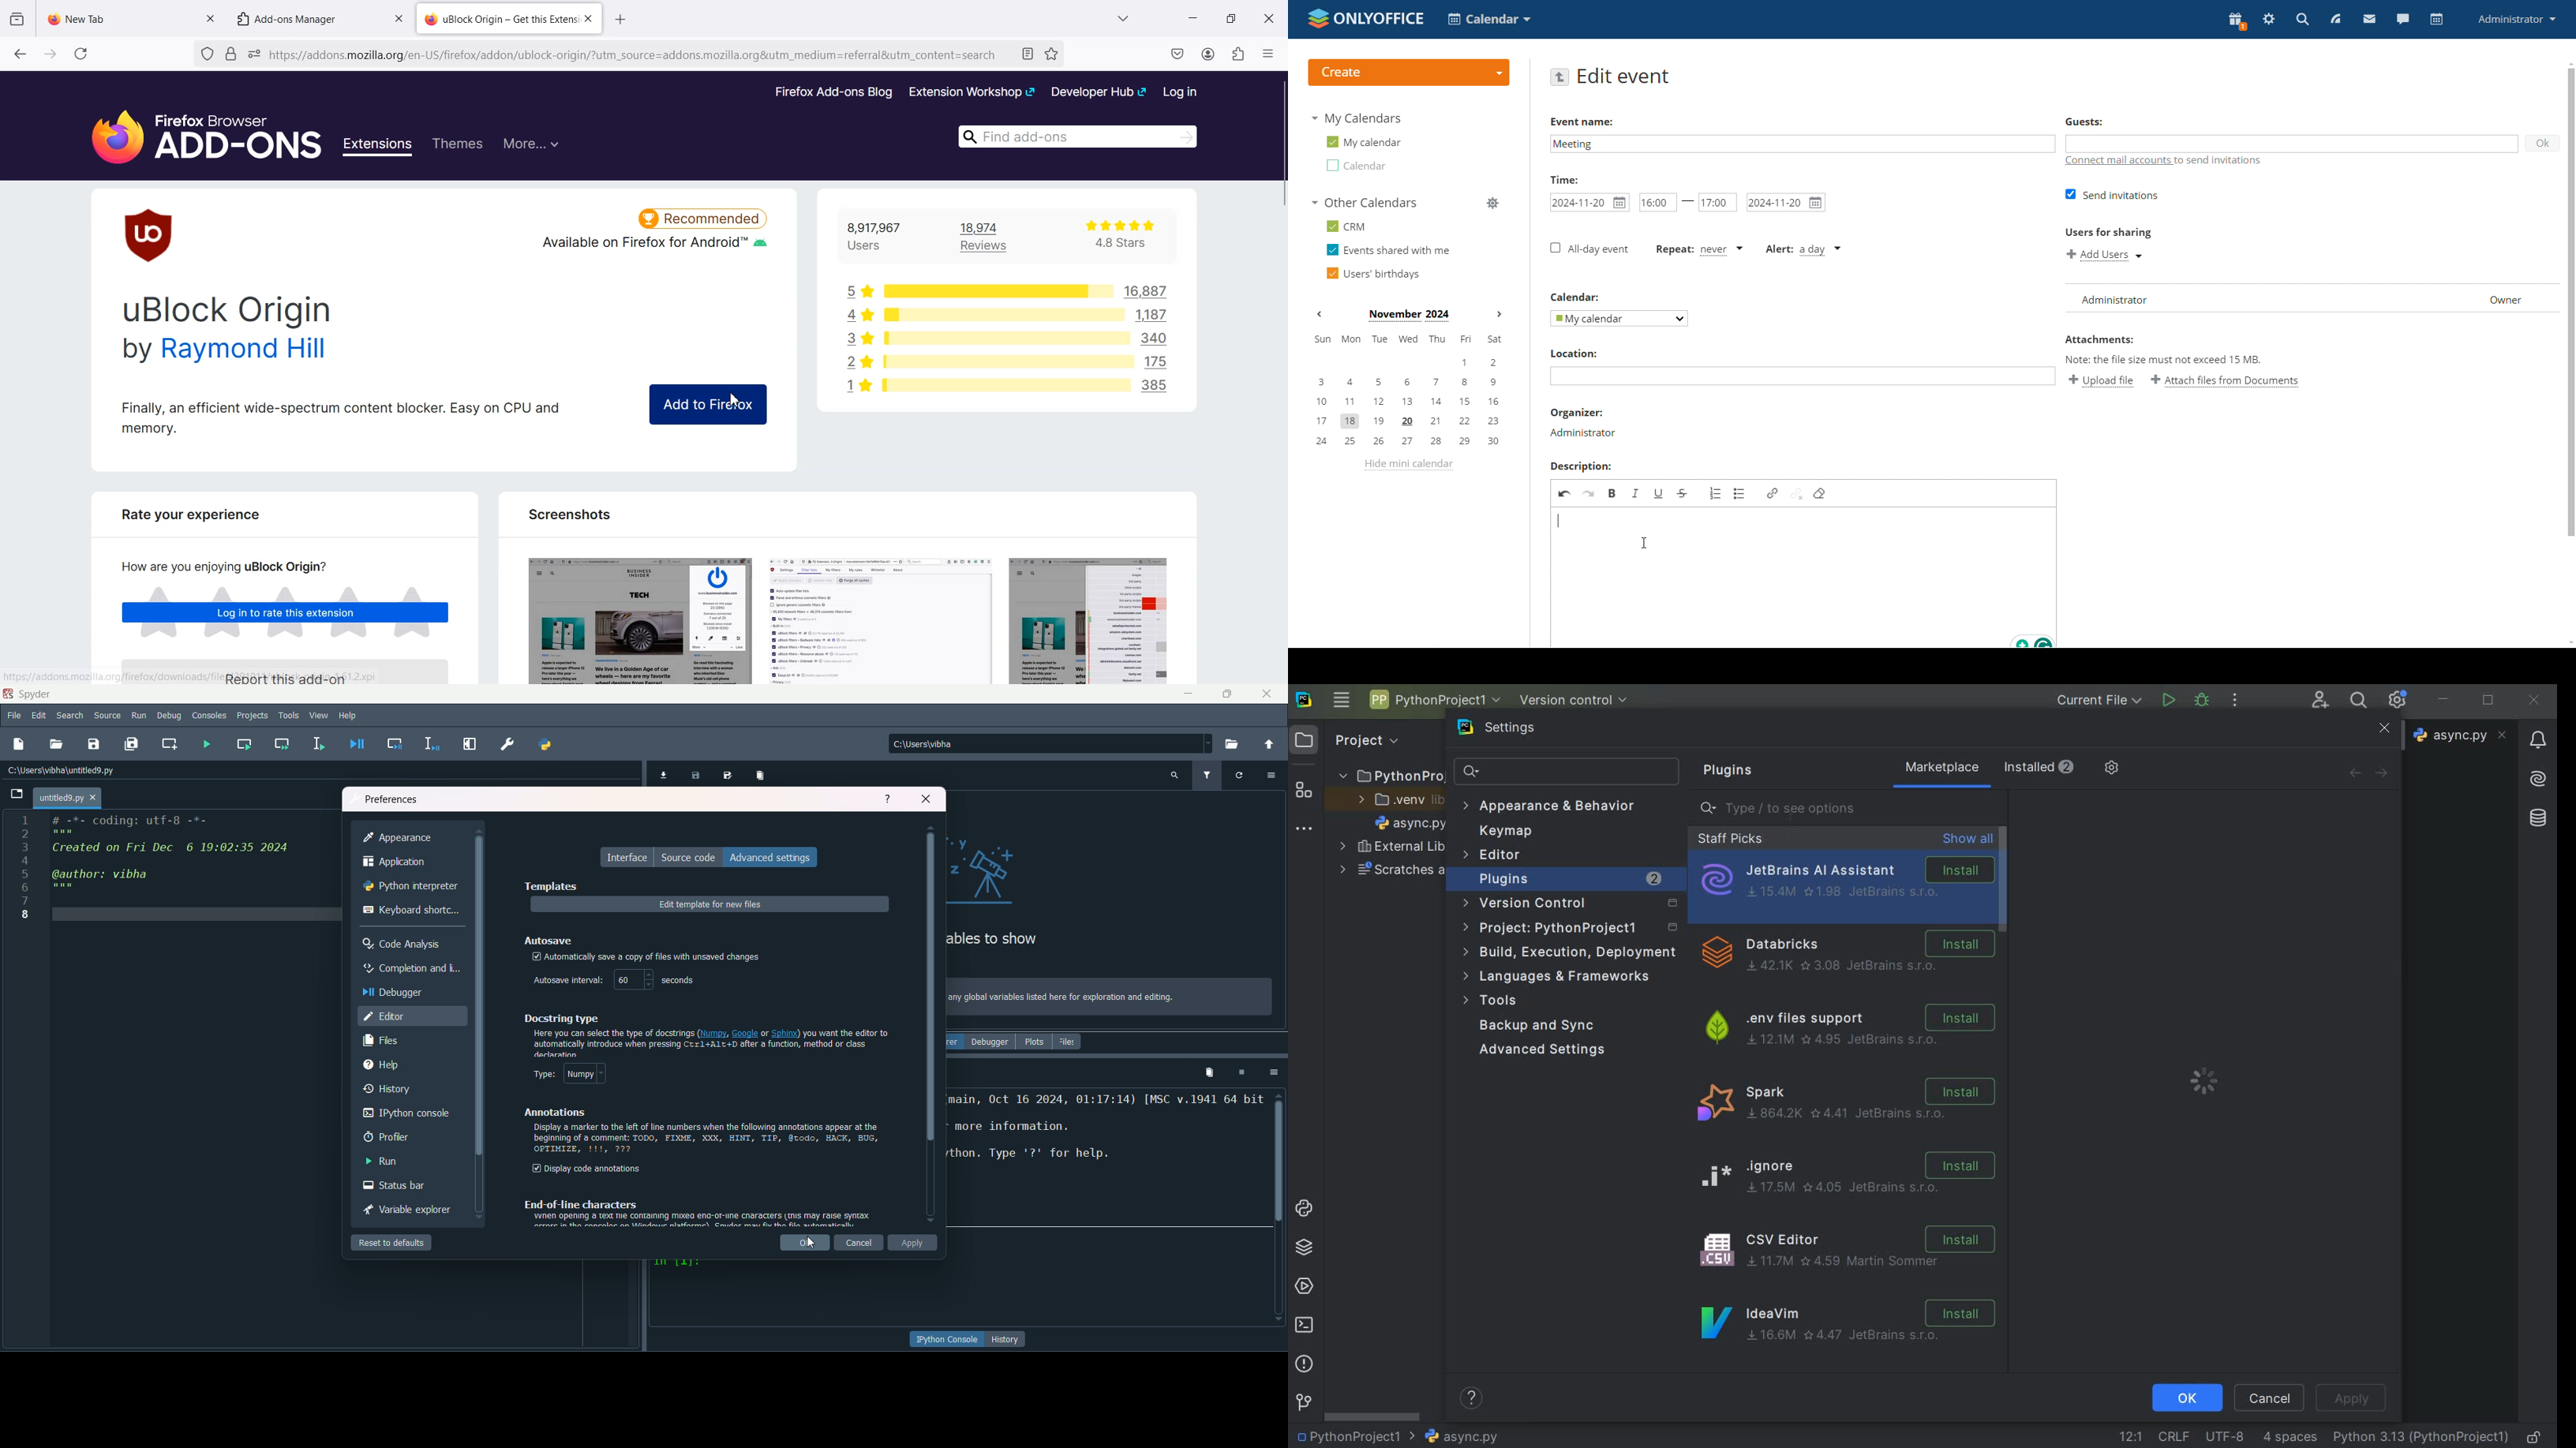  Describe the element at coordinates (561, 1018) in the screenshot. I see `dockstring type` at that location.